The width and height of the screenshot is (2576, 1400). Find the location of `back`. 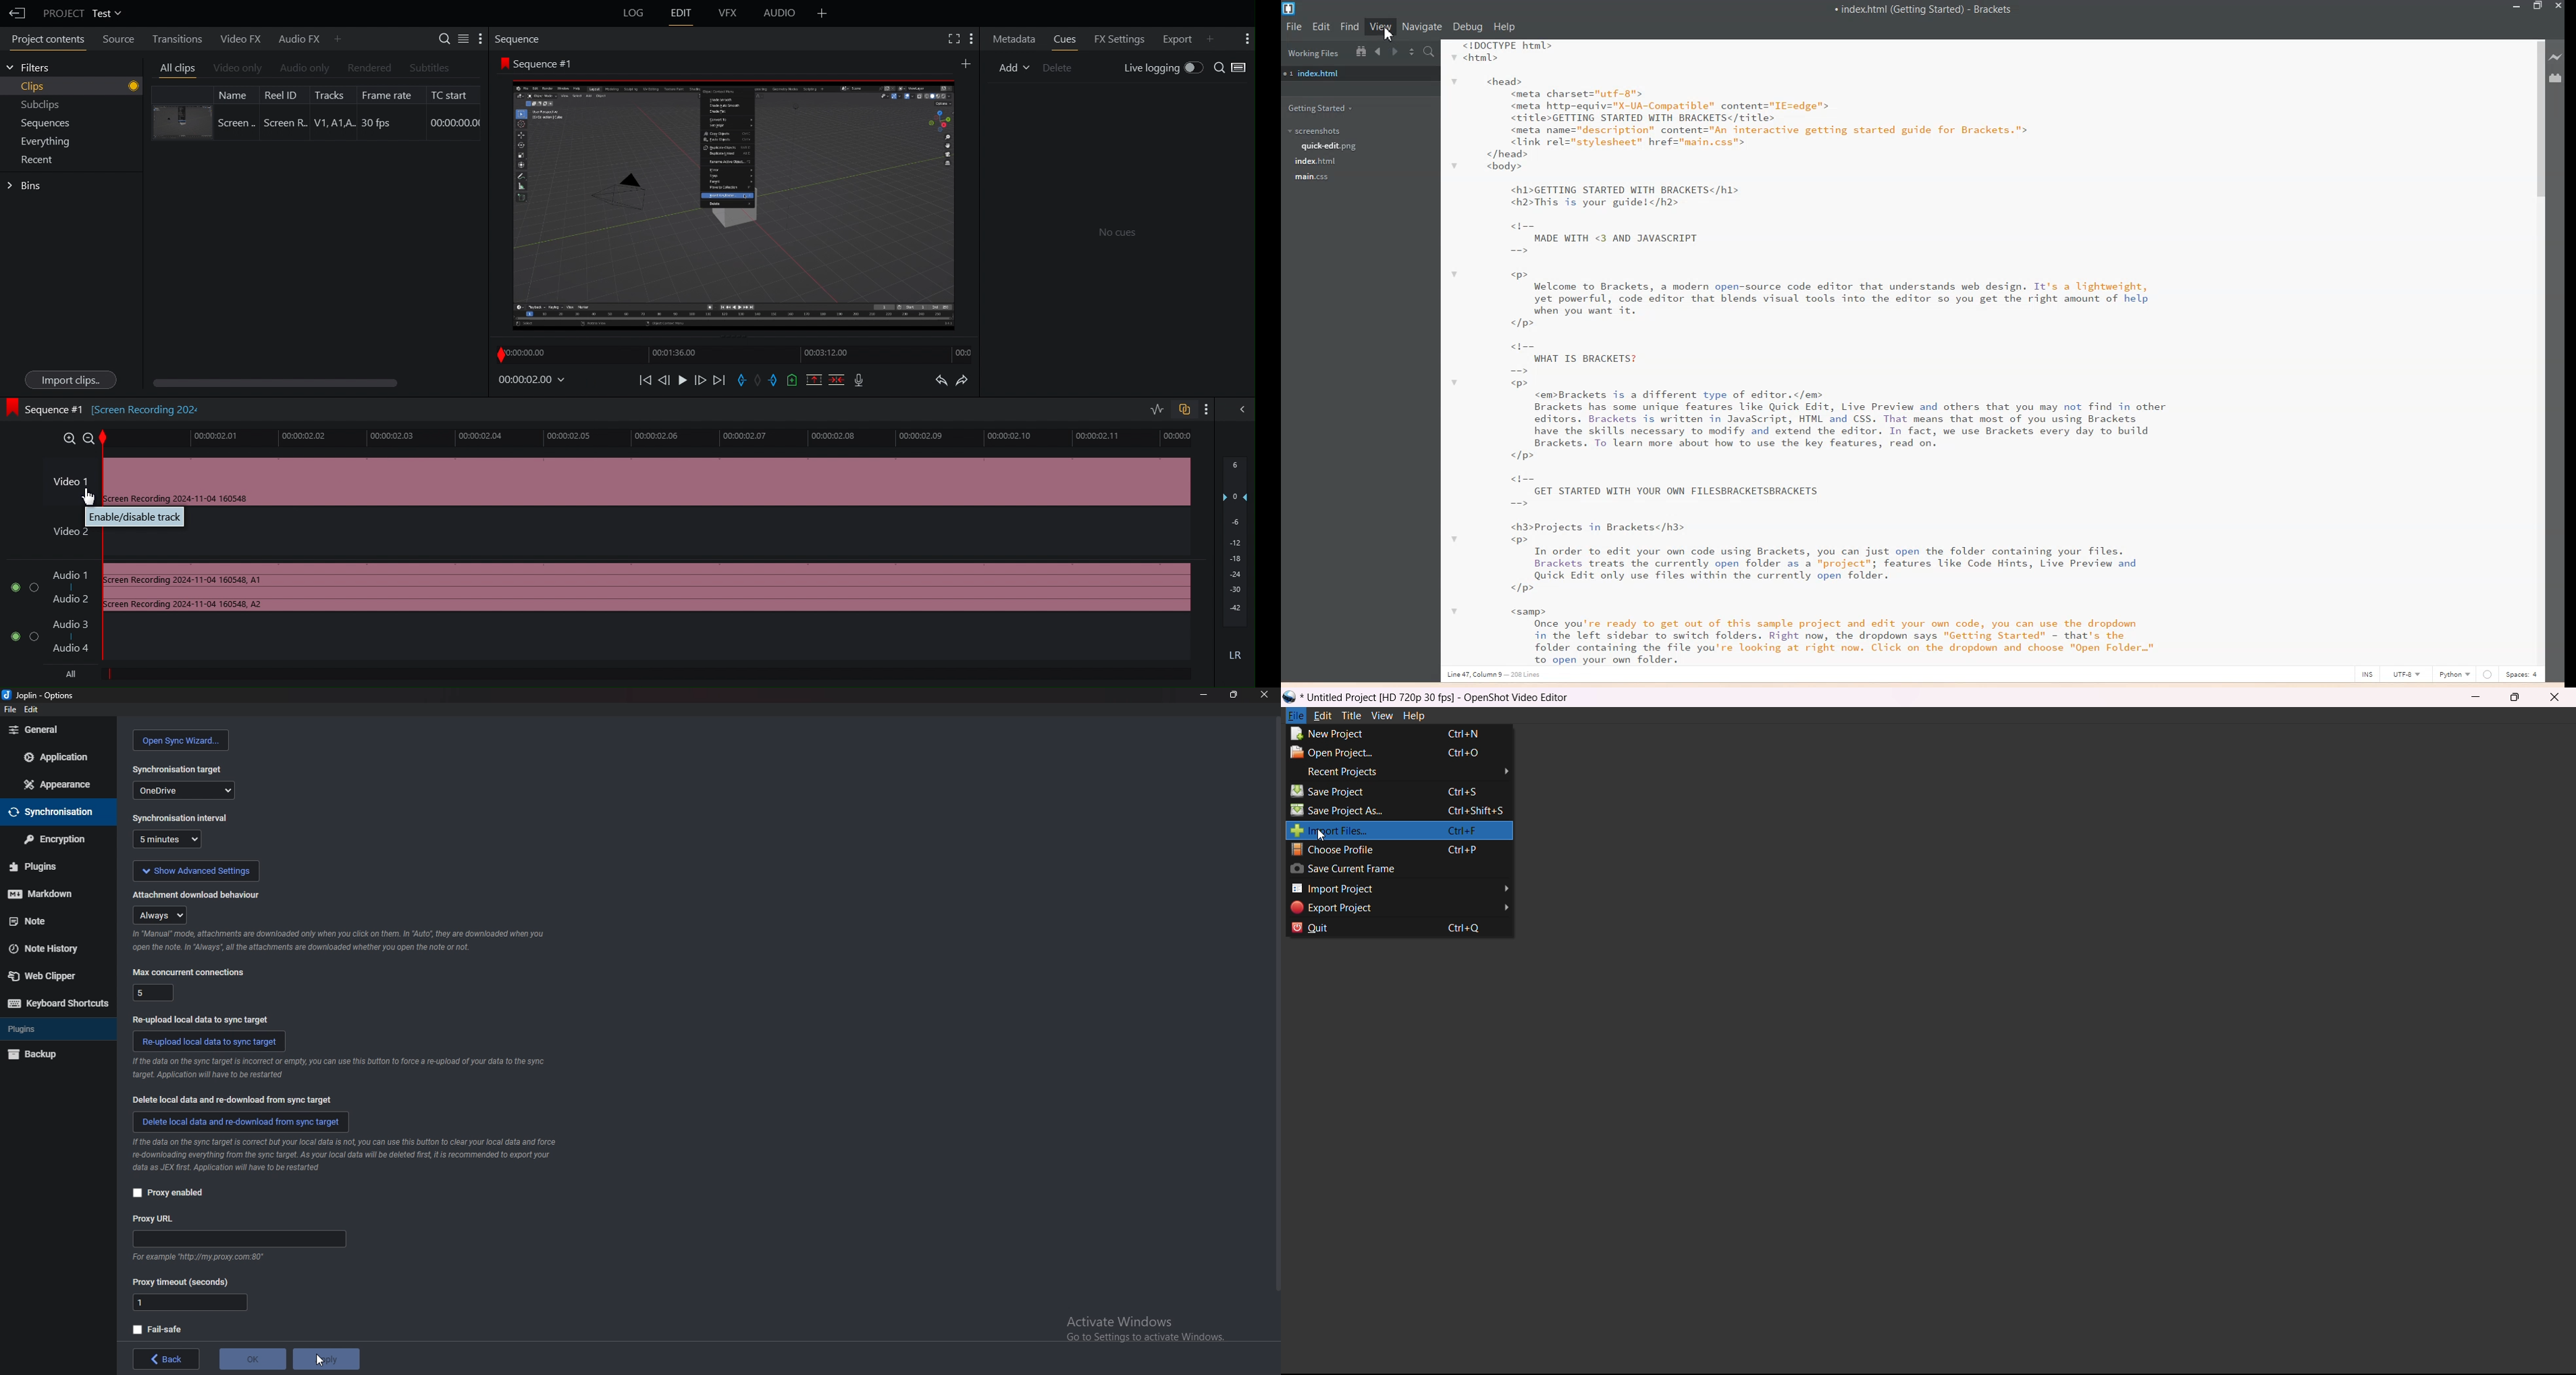

back is located at coordinates (168, 1360).